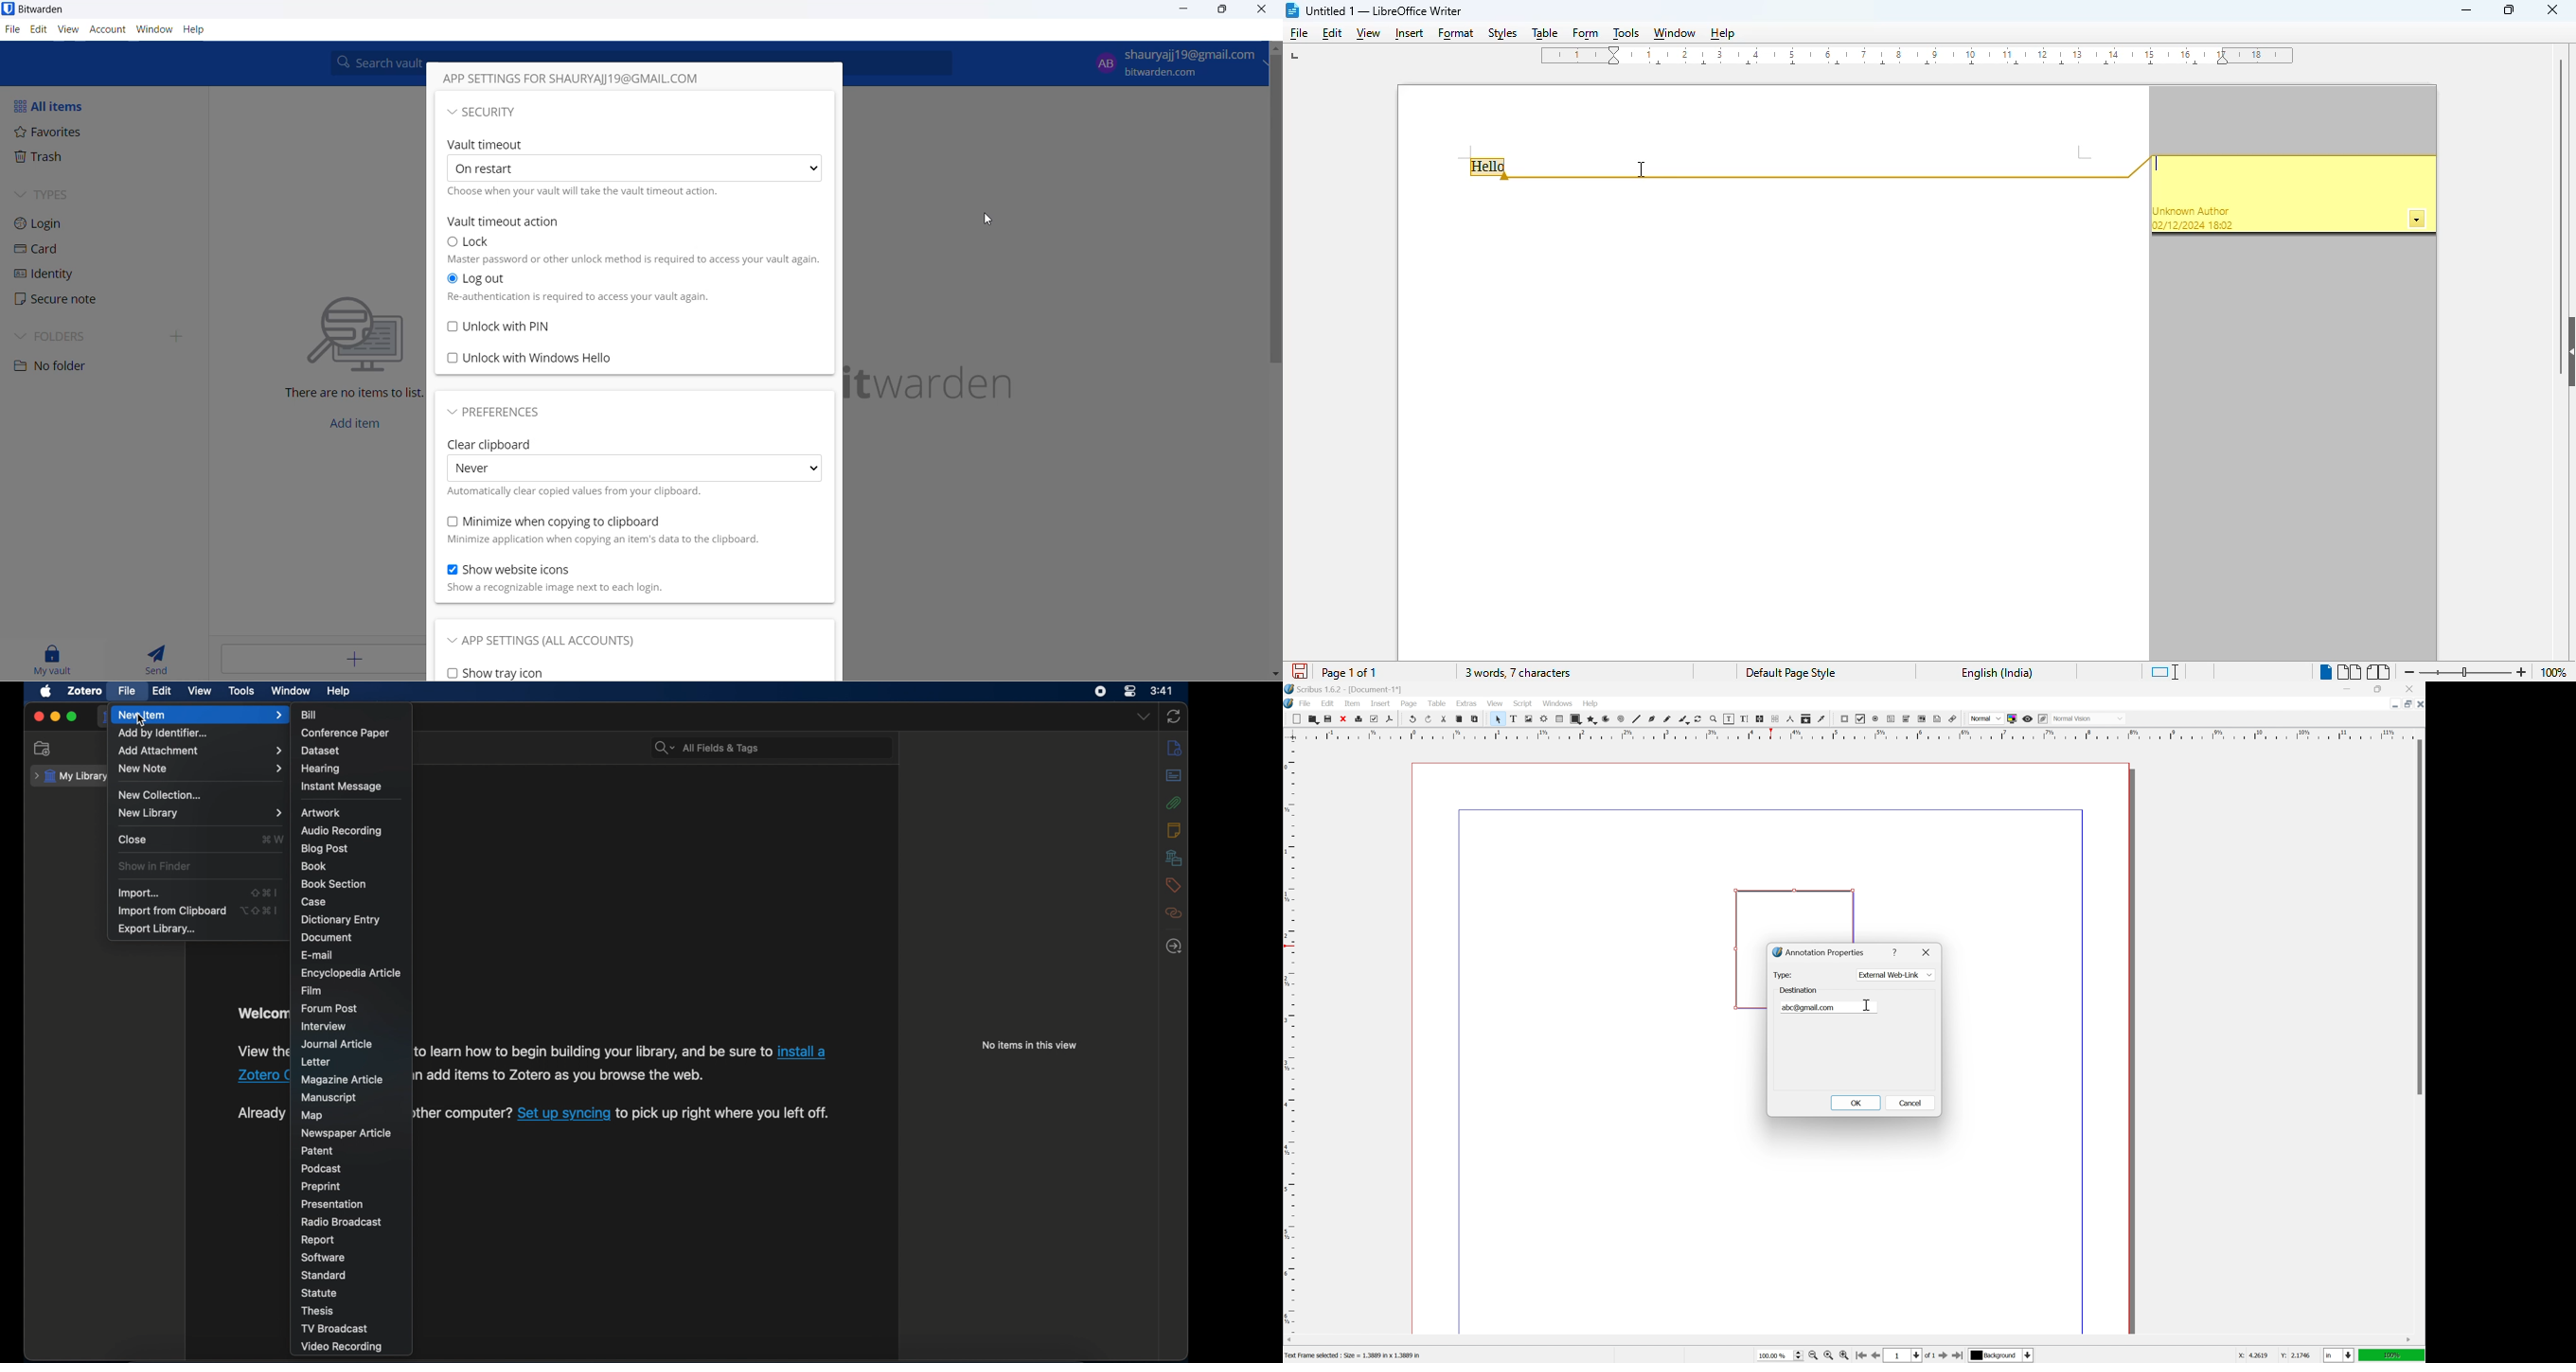 Image resolution: width=2576 pixels, height=1372 pixels. I want to click on insert, so click(1407, 34).